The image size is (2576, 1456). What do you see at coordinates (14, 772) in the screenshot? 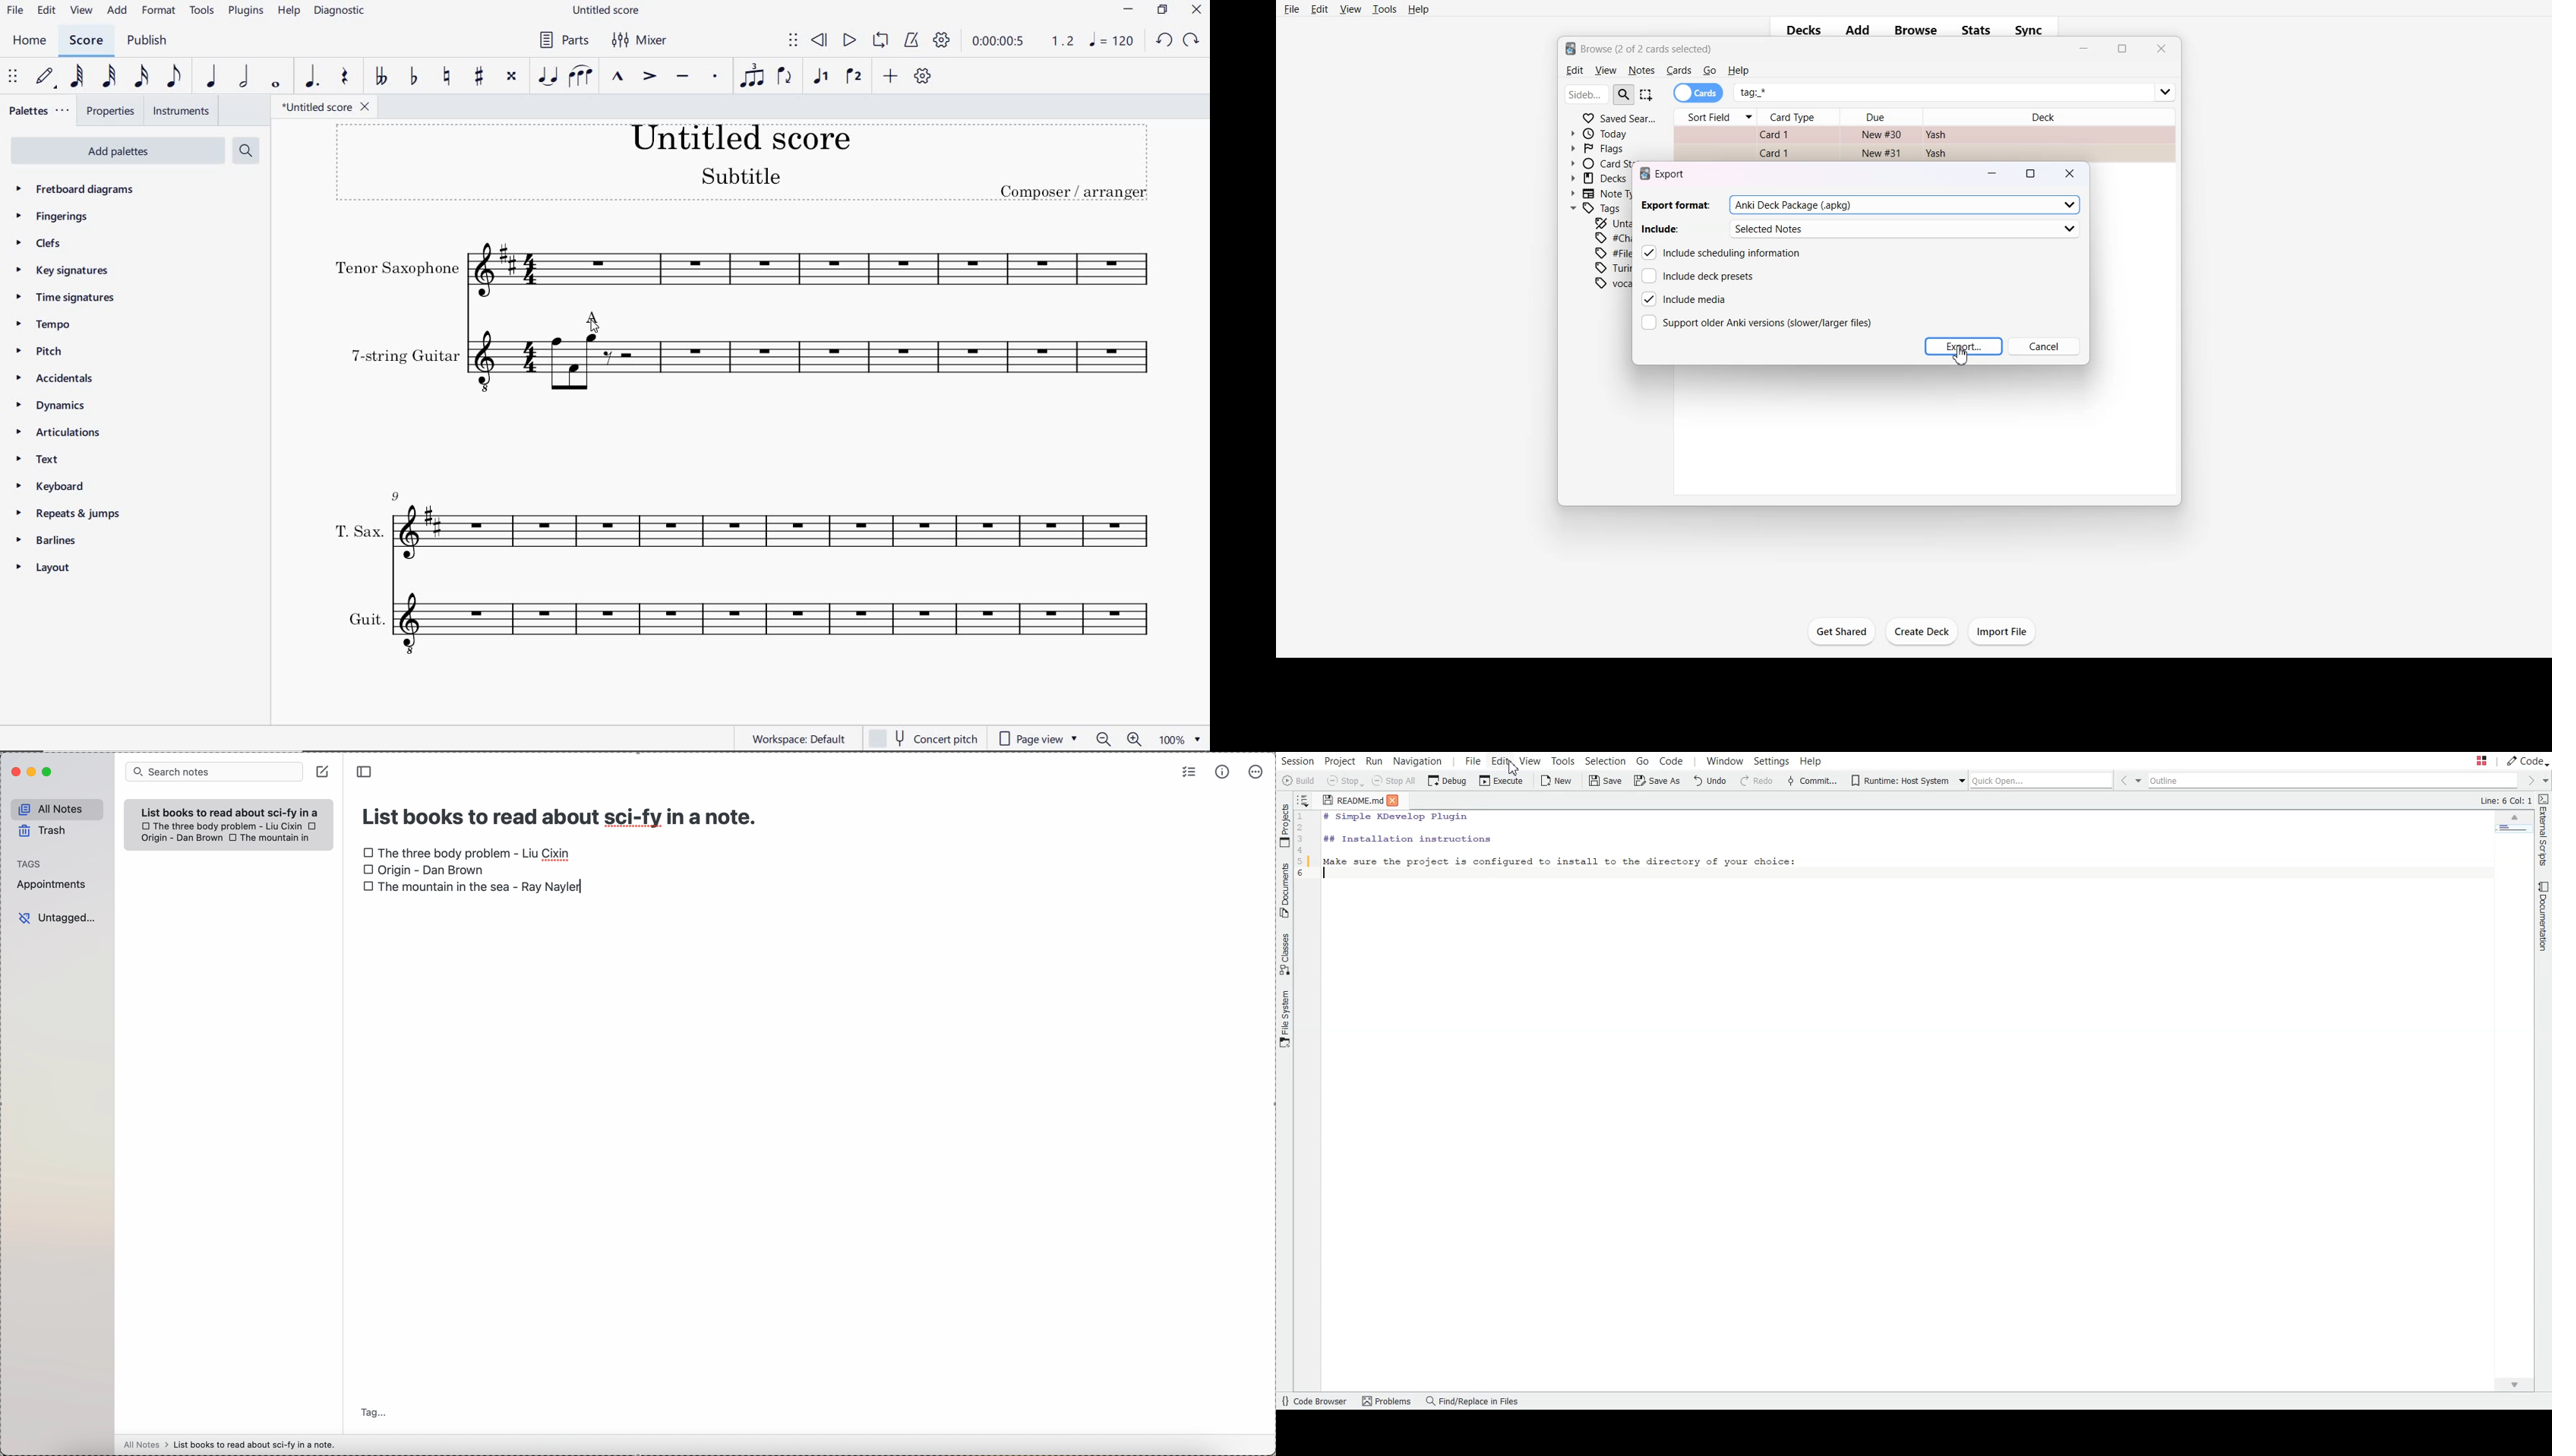
I see `close Simplenote` at bounding box center [14, 772].